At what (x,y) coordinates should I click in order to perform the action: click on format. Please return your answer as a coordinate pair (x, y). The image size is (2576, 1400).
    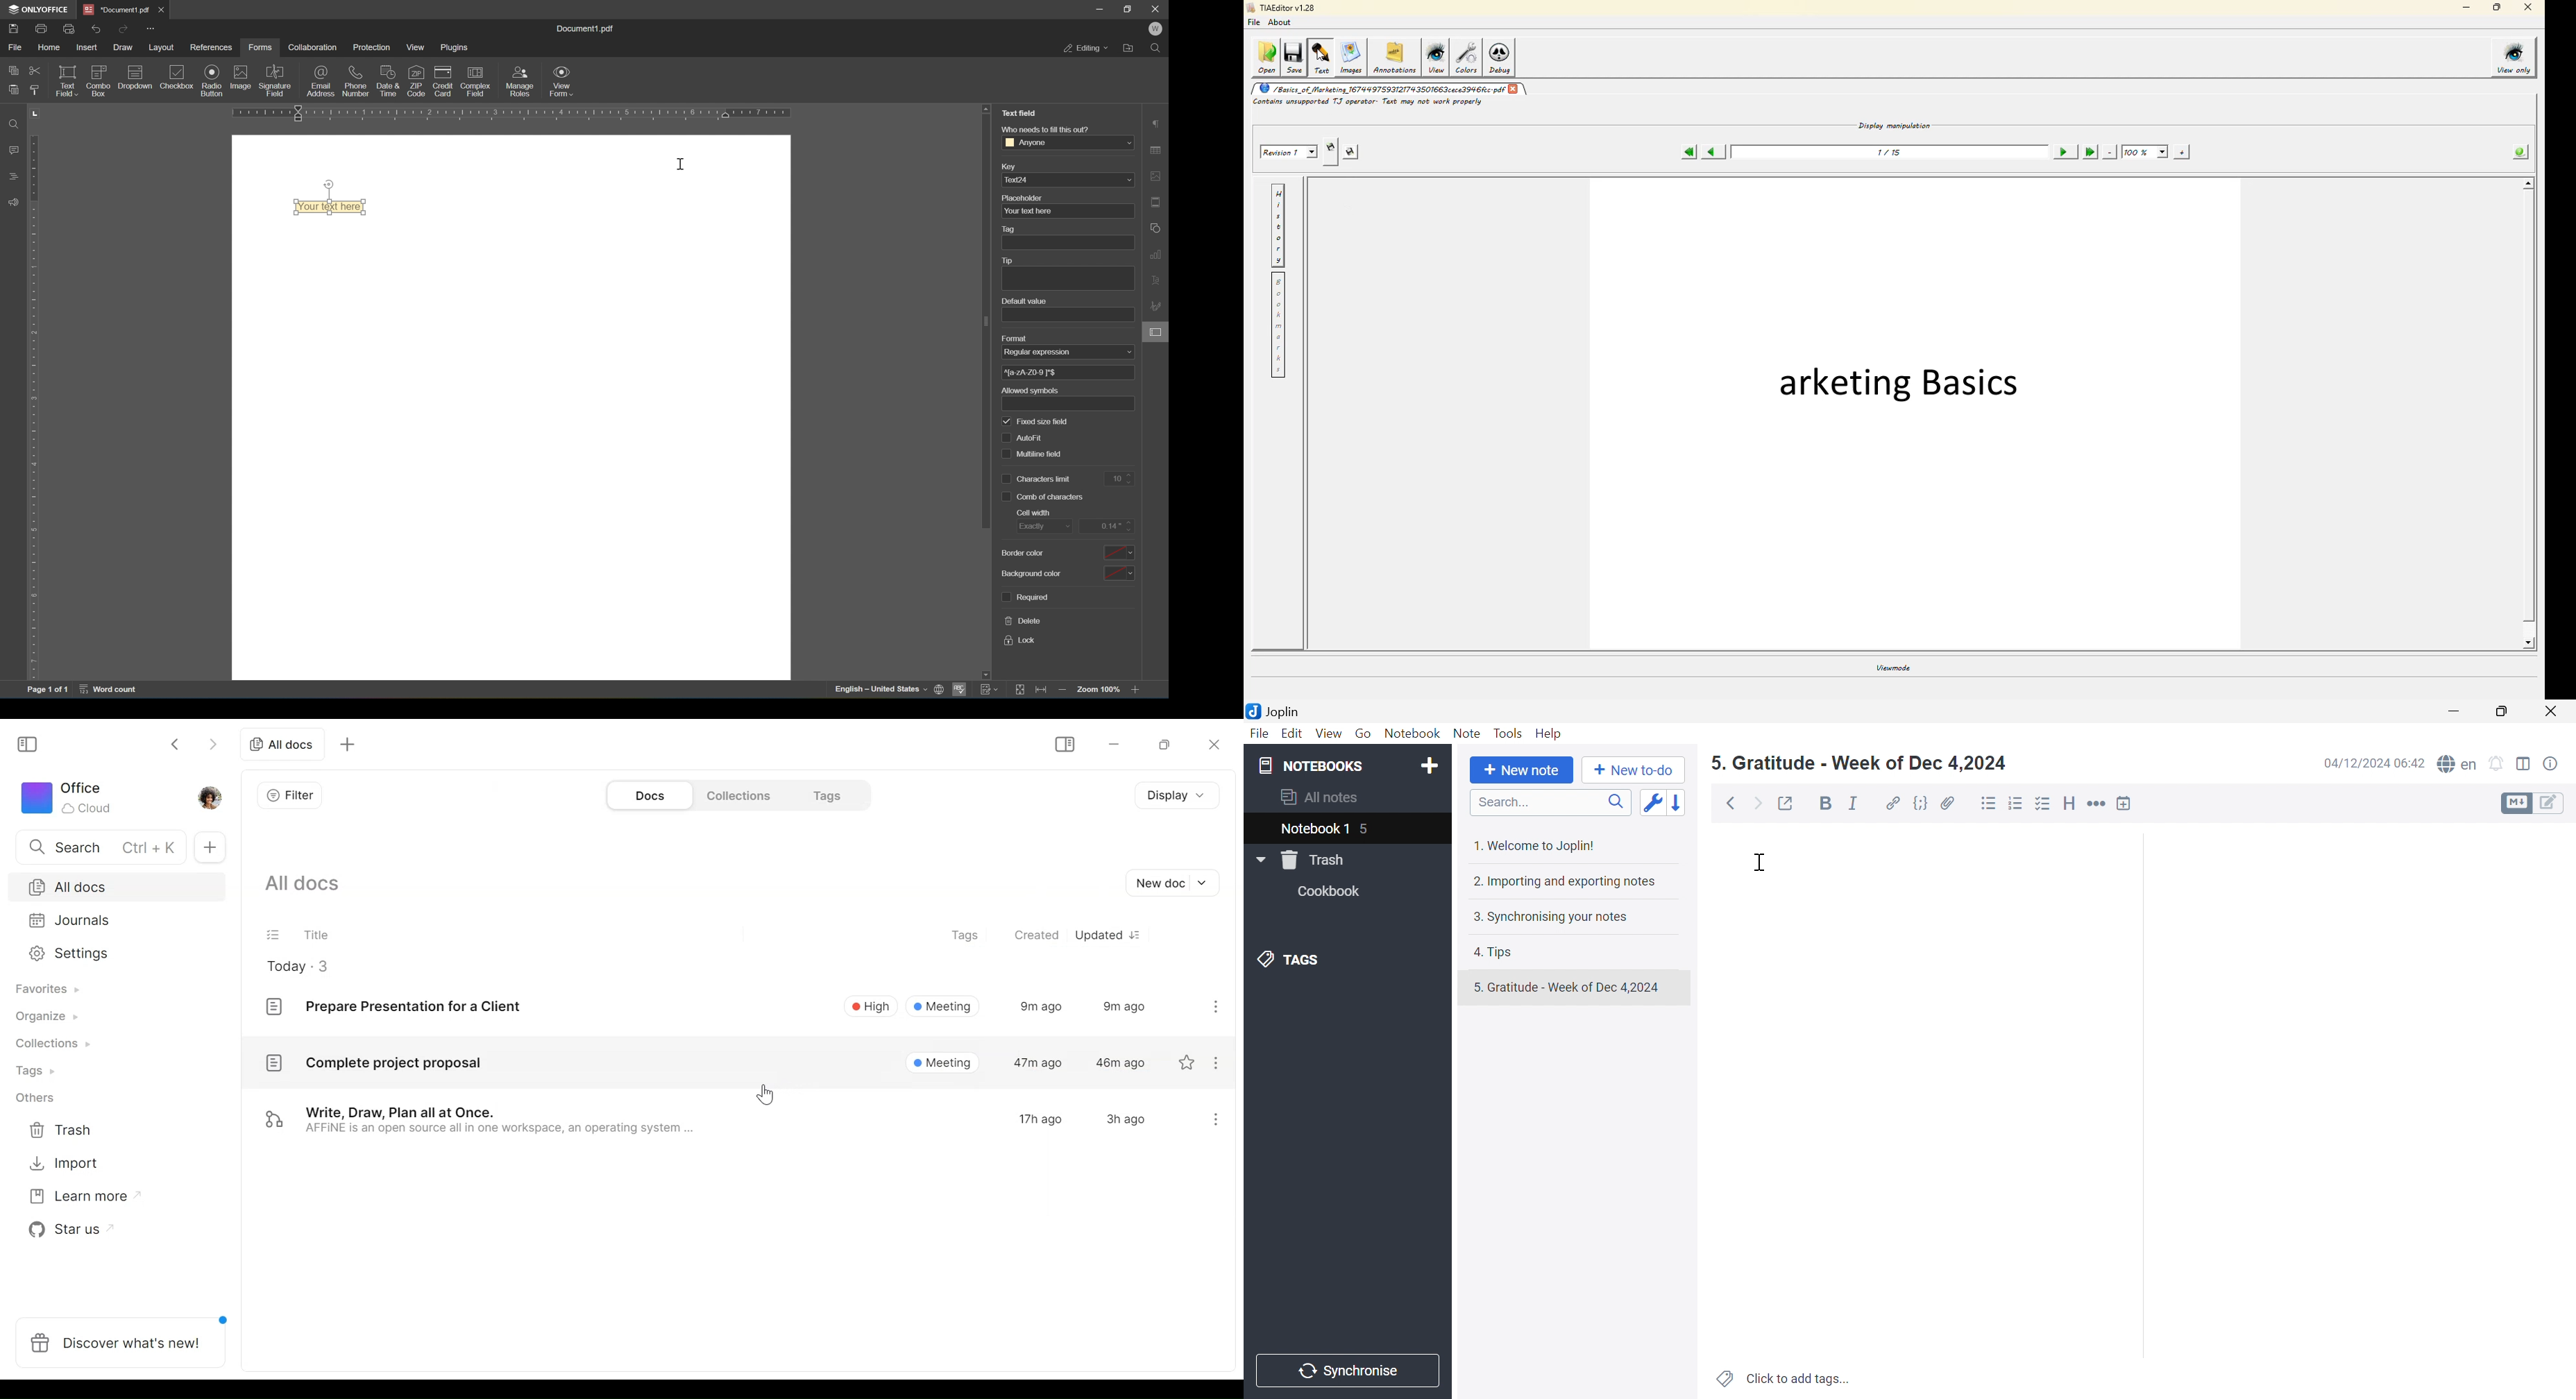
    Looking at the image, I should click on (1015, 339).